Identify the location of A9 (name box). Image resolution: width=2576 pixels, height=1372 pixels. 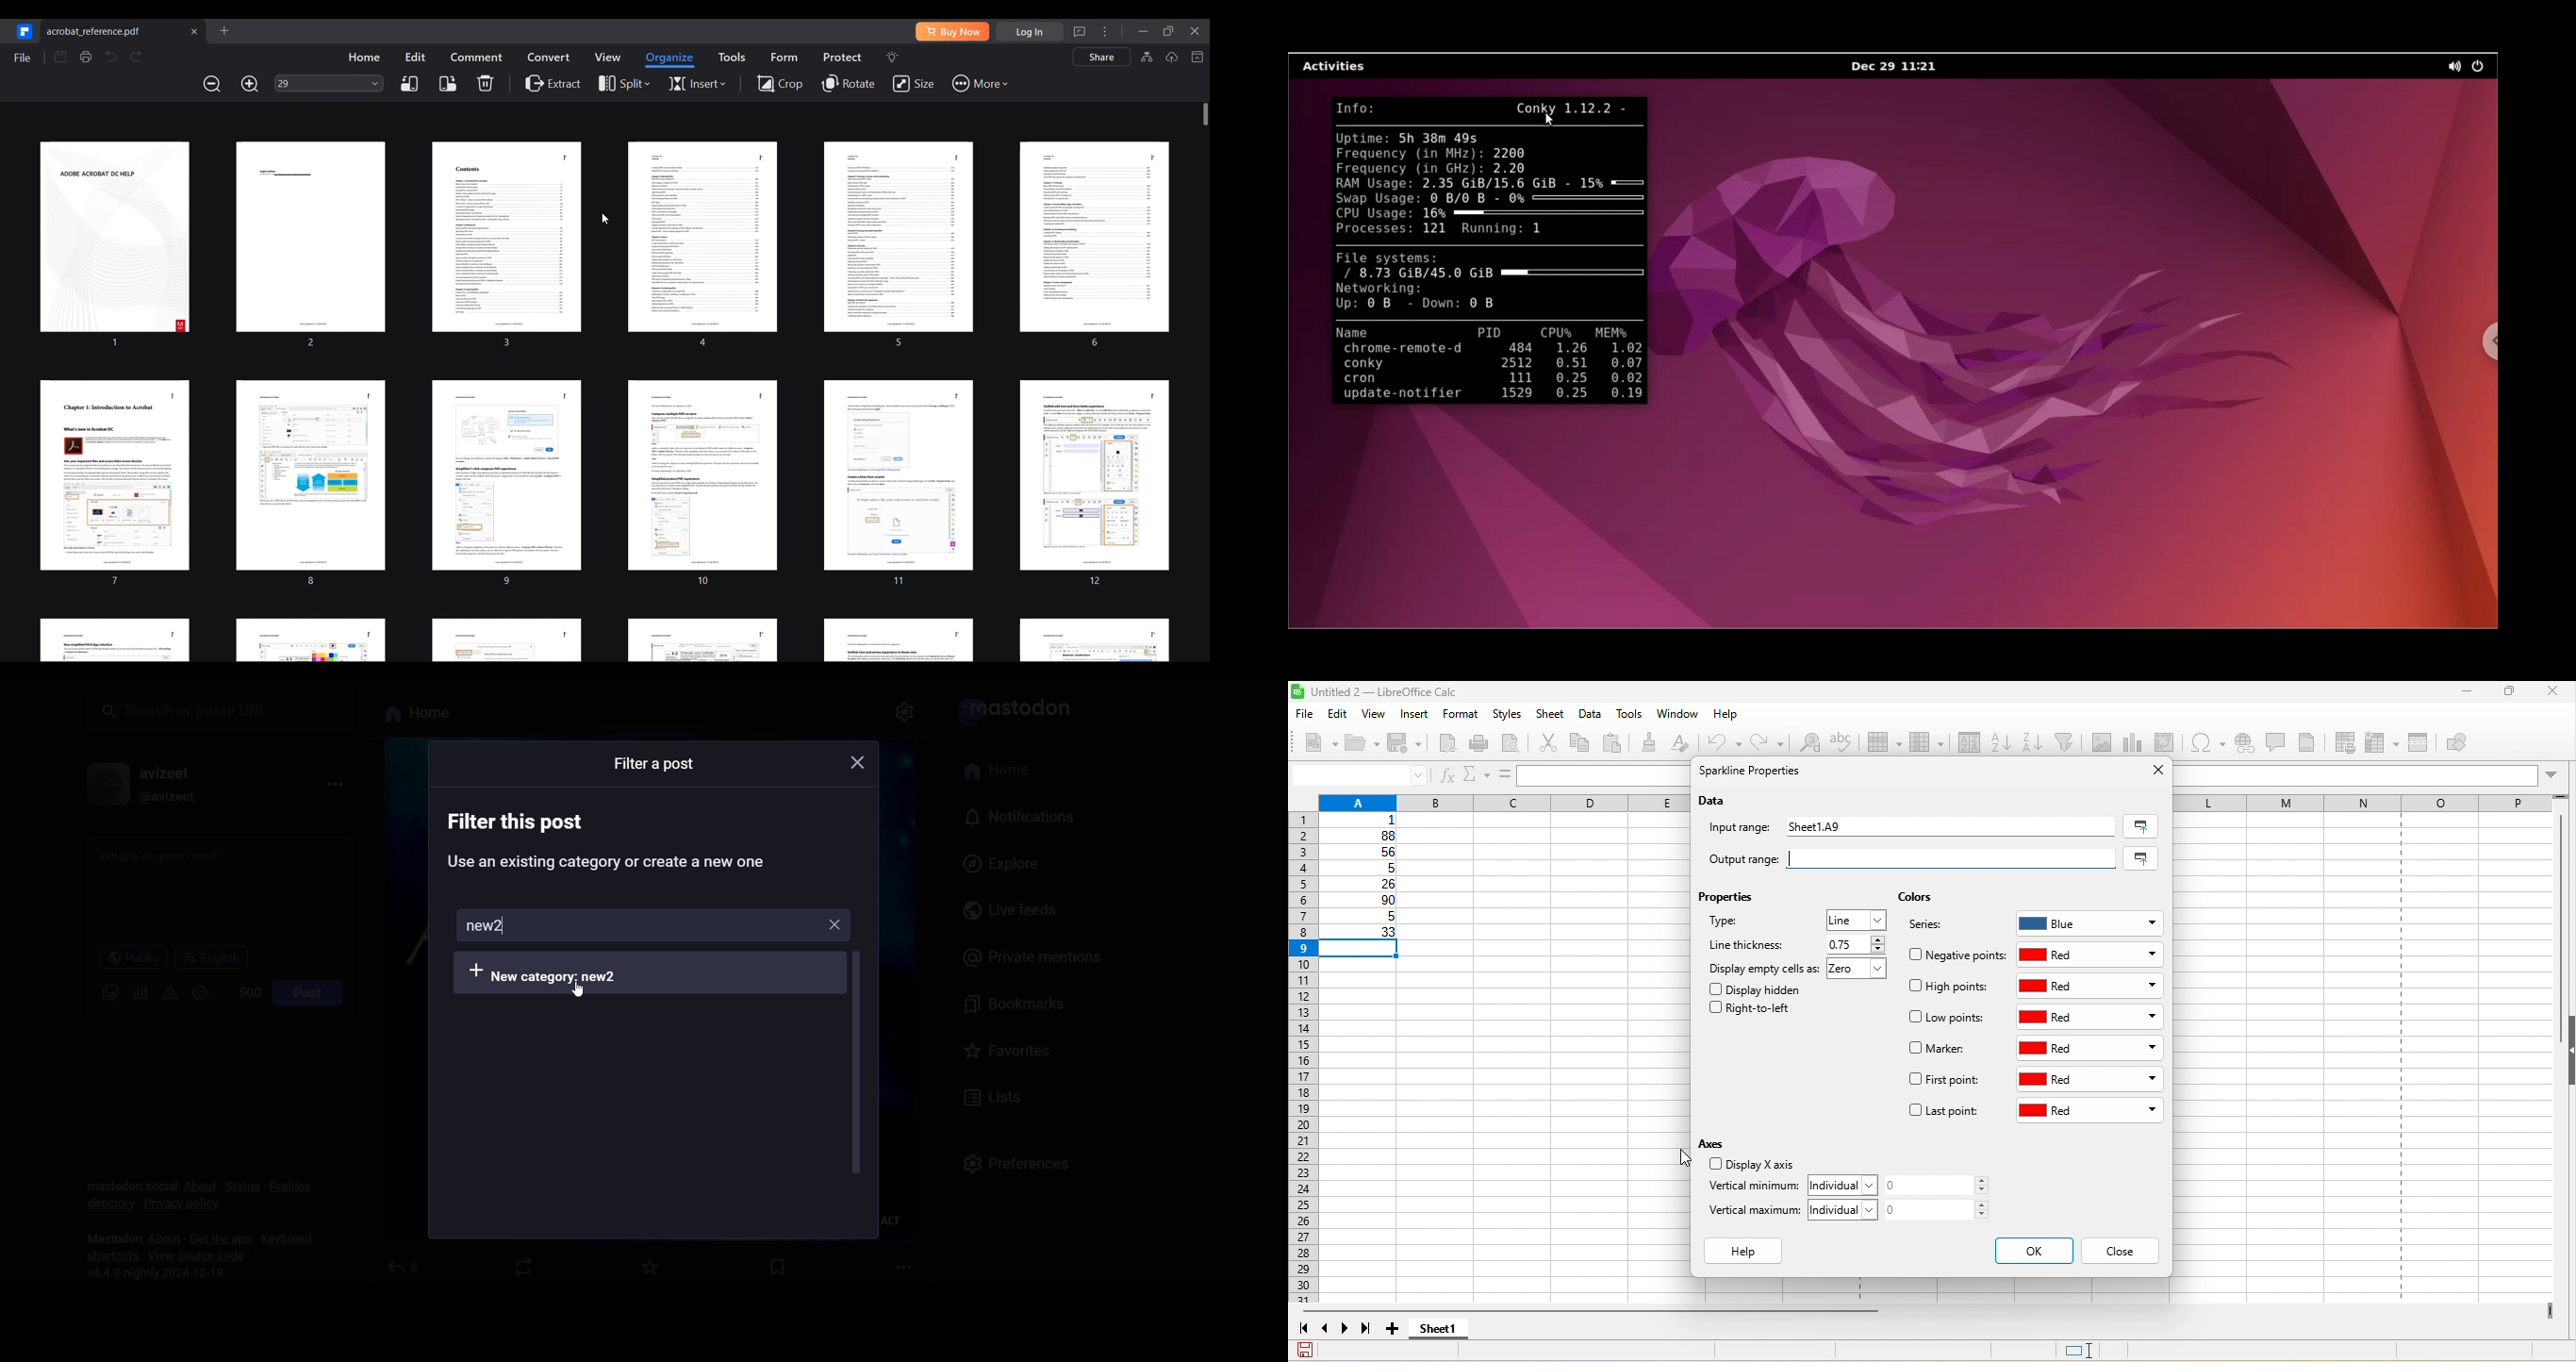
(1359, 774).